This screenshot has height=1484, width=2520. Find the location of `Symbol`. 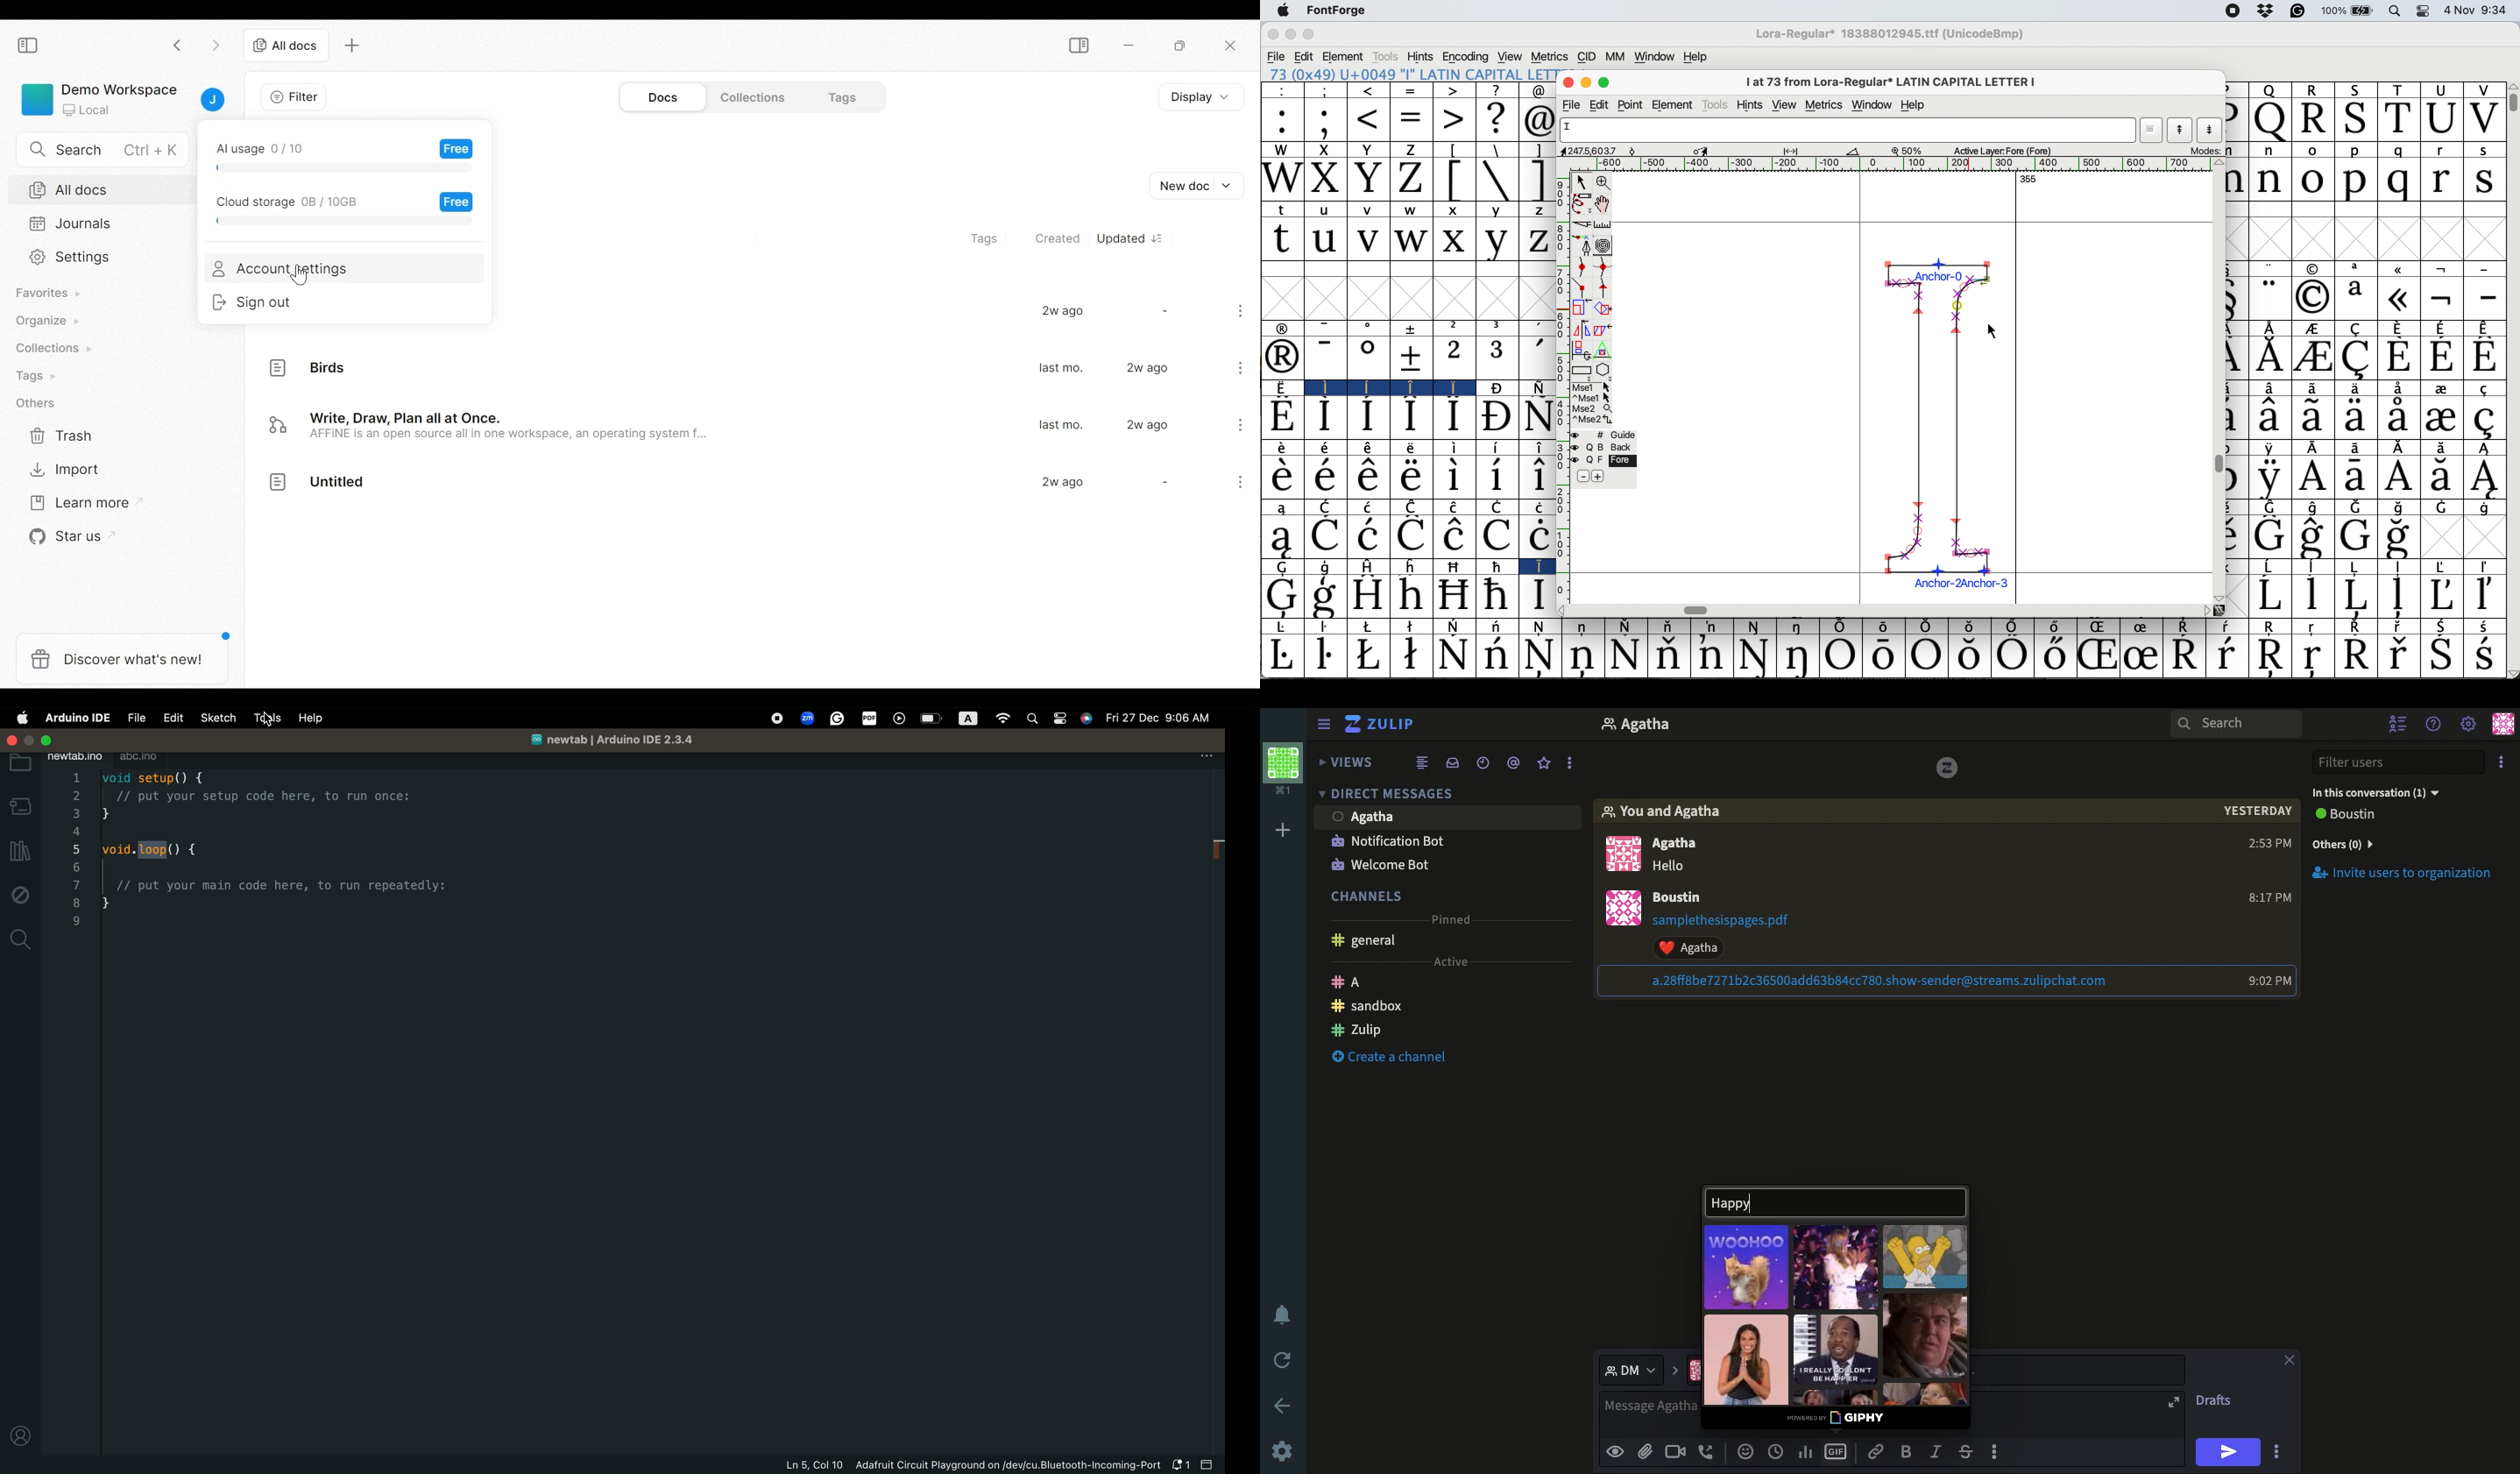

Symbol is located at coordinates (1370, 627).